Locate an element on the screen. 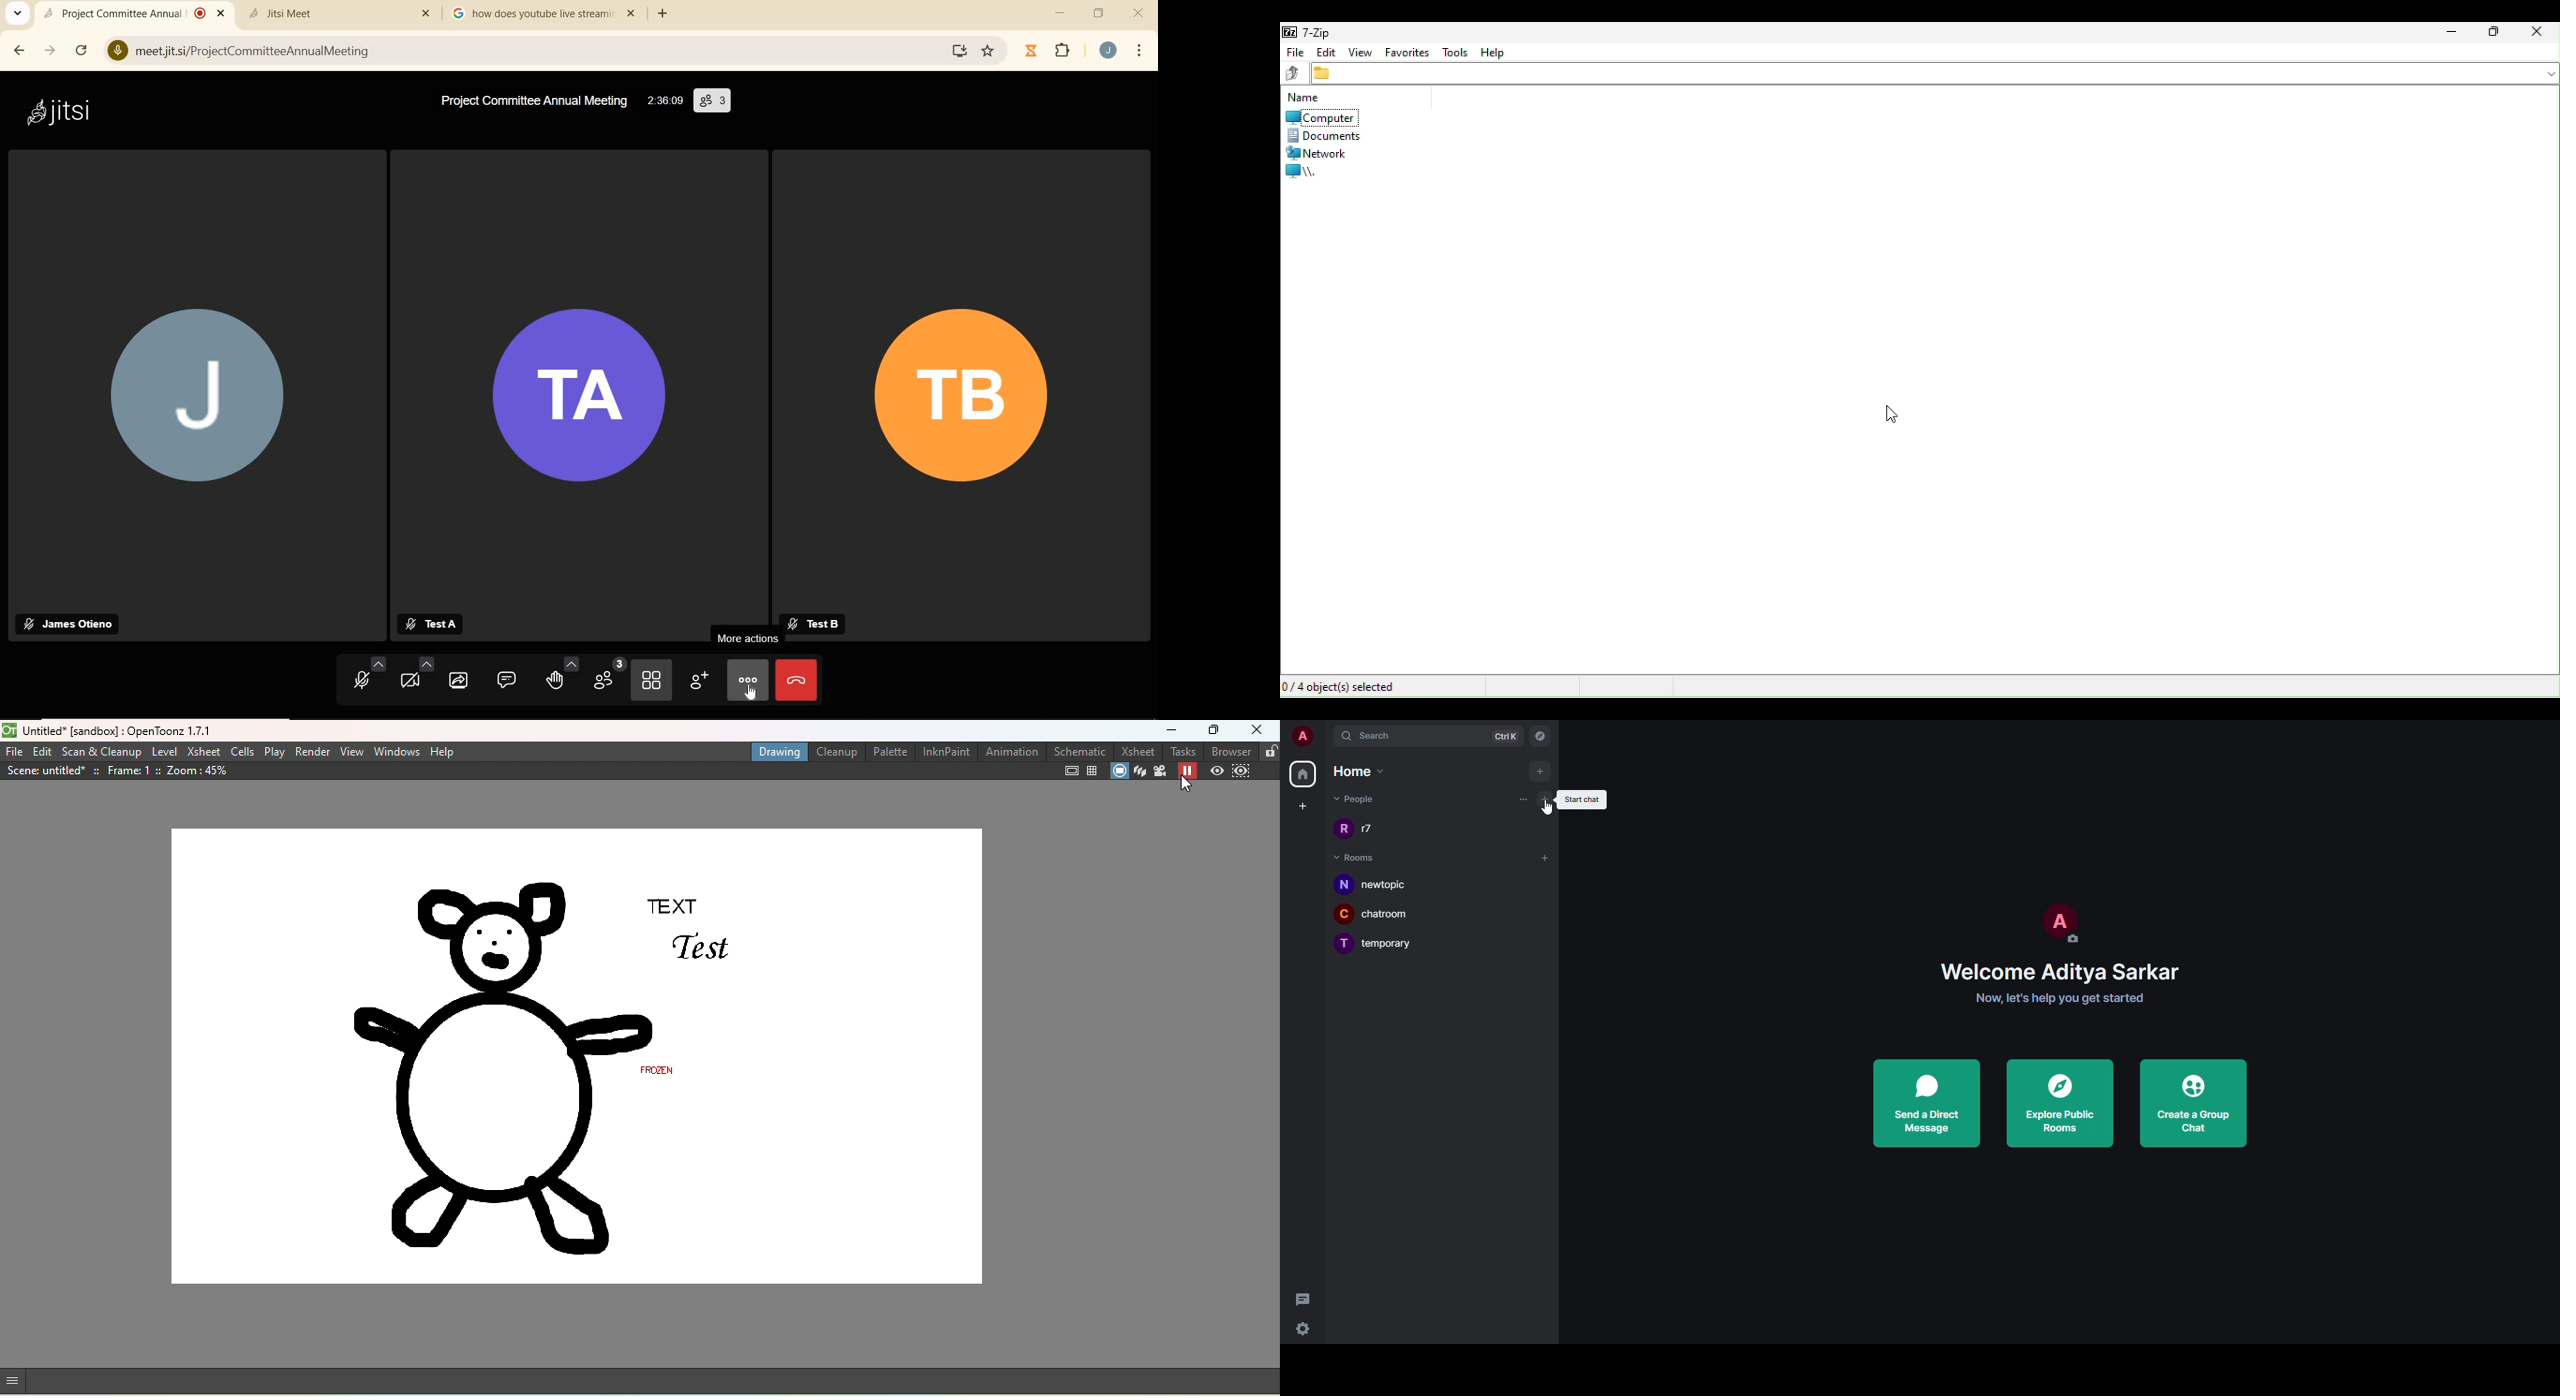 The height and width of the screenshot is (1400, 2576). add is located at coordinates (1539, 770).